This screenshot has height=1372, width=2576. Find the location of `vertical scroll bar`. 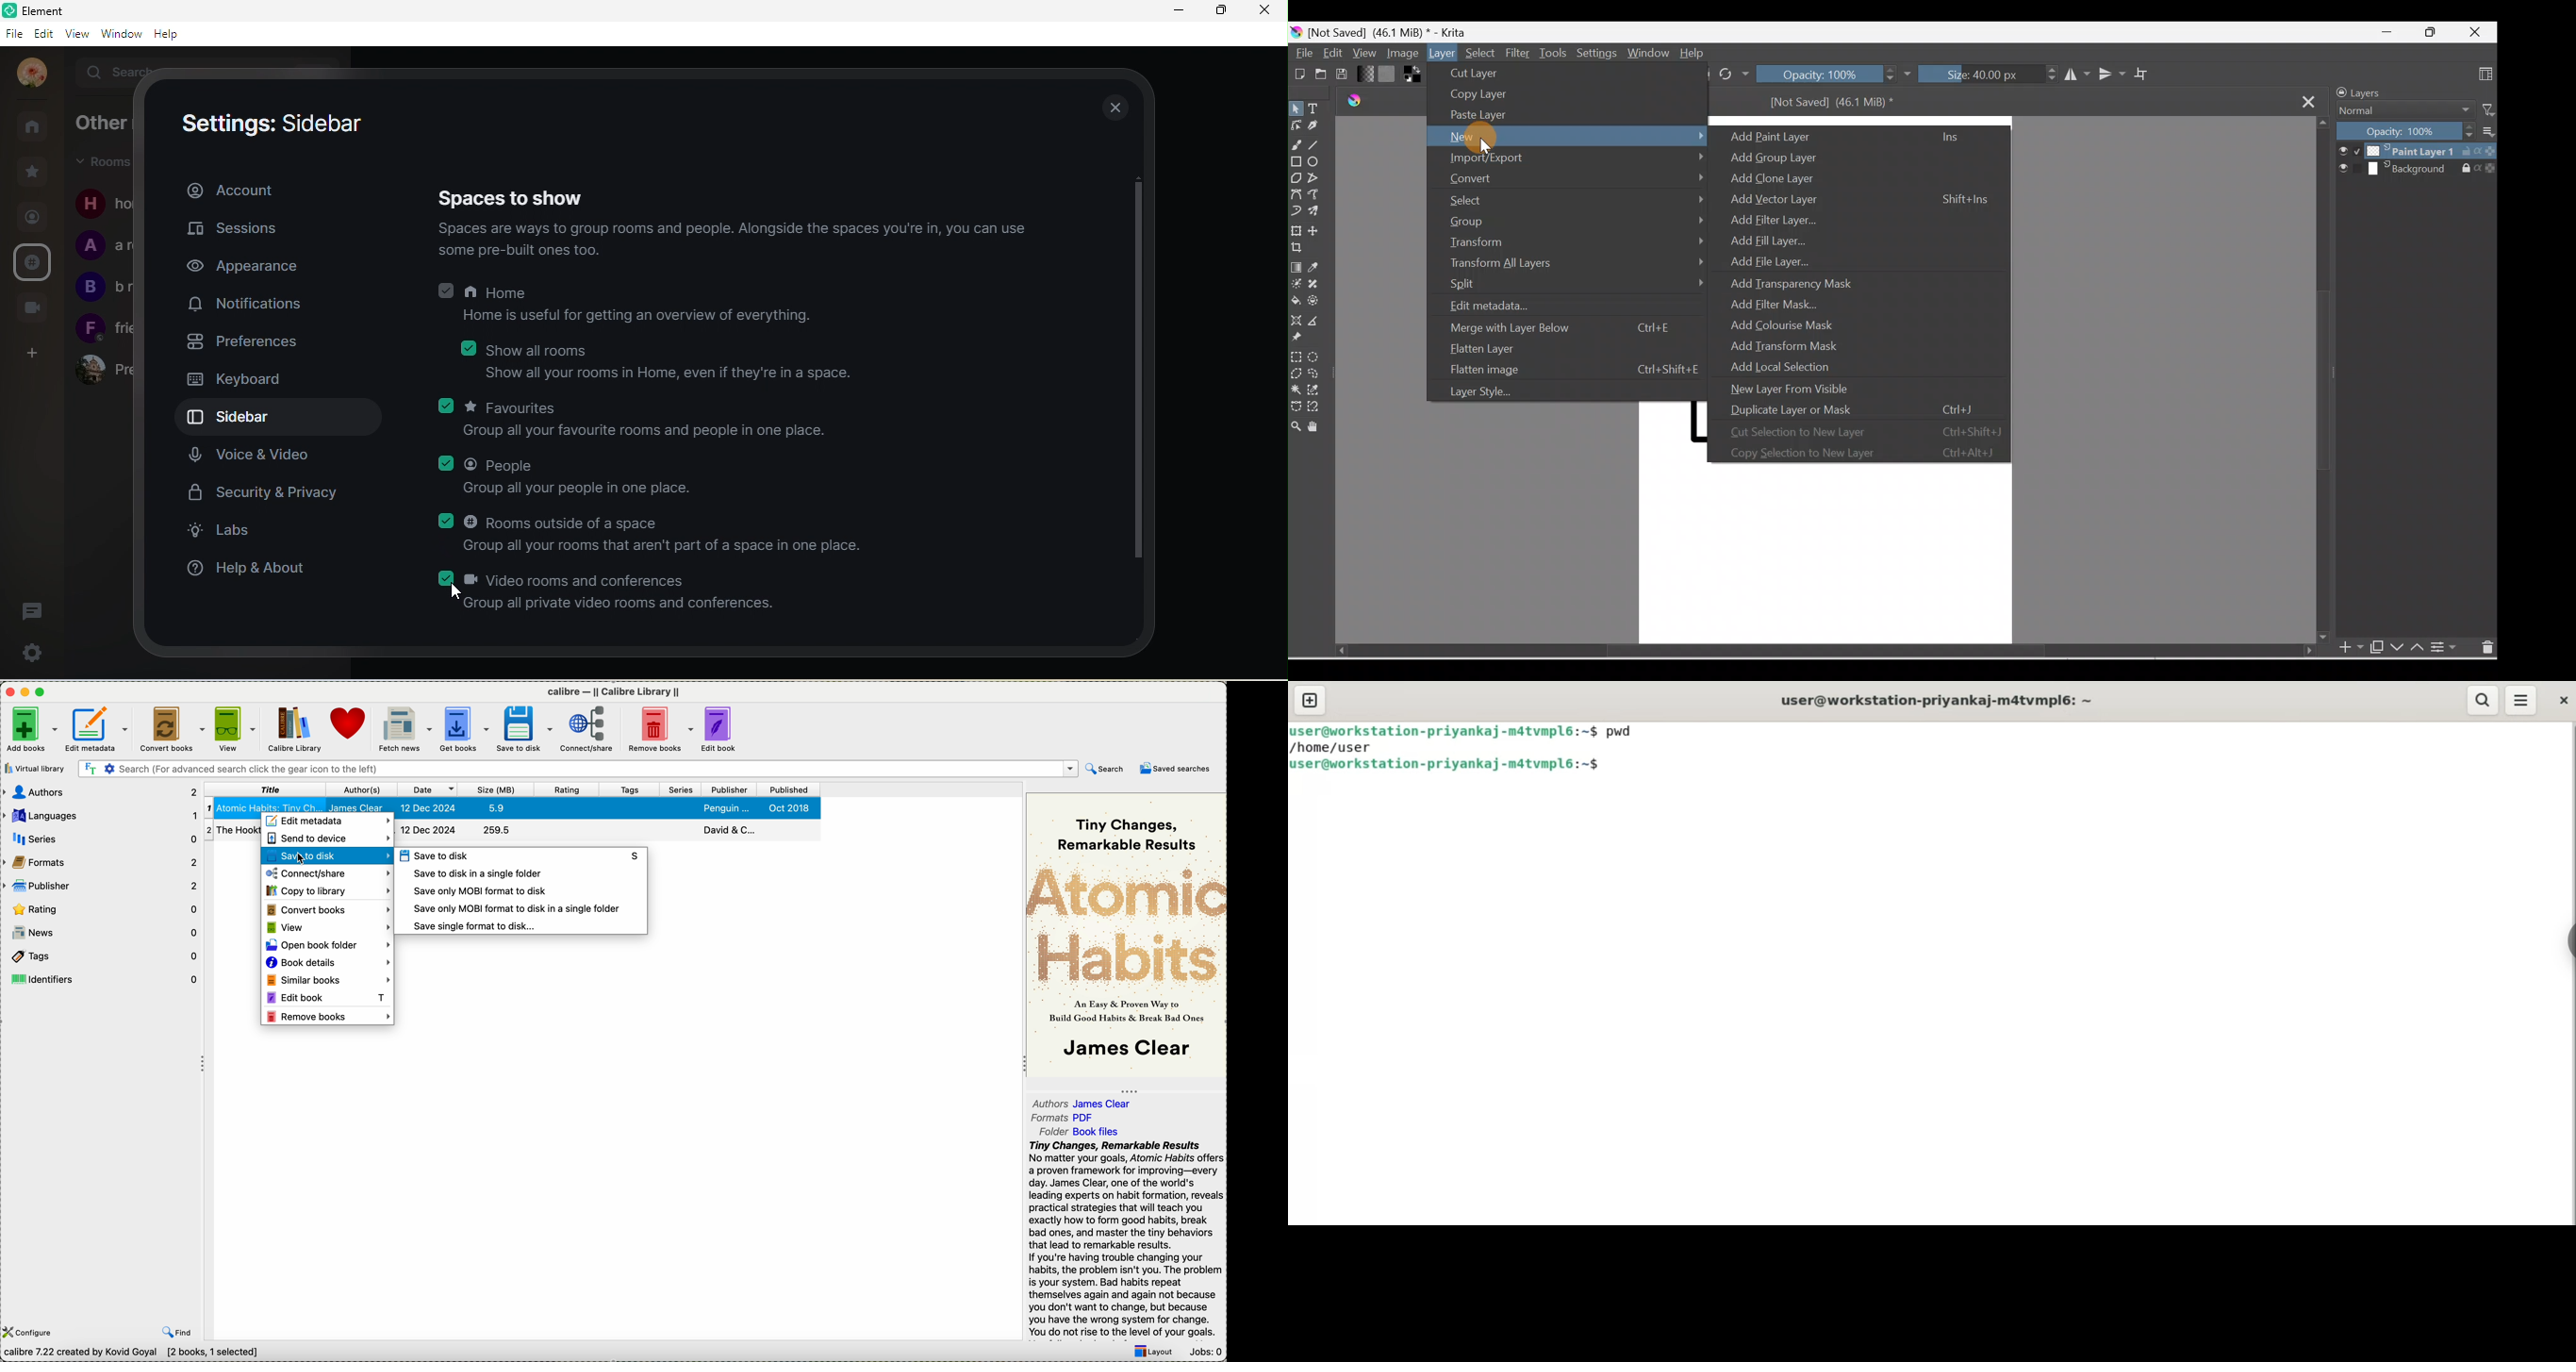

vertical scroll bar is located at coordinates (1138, 367).